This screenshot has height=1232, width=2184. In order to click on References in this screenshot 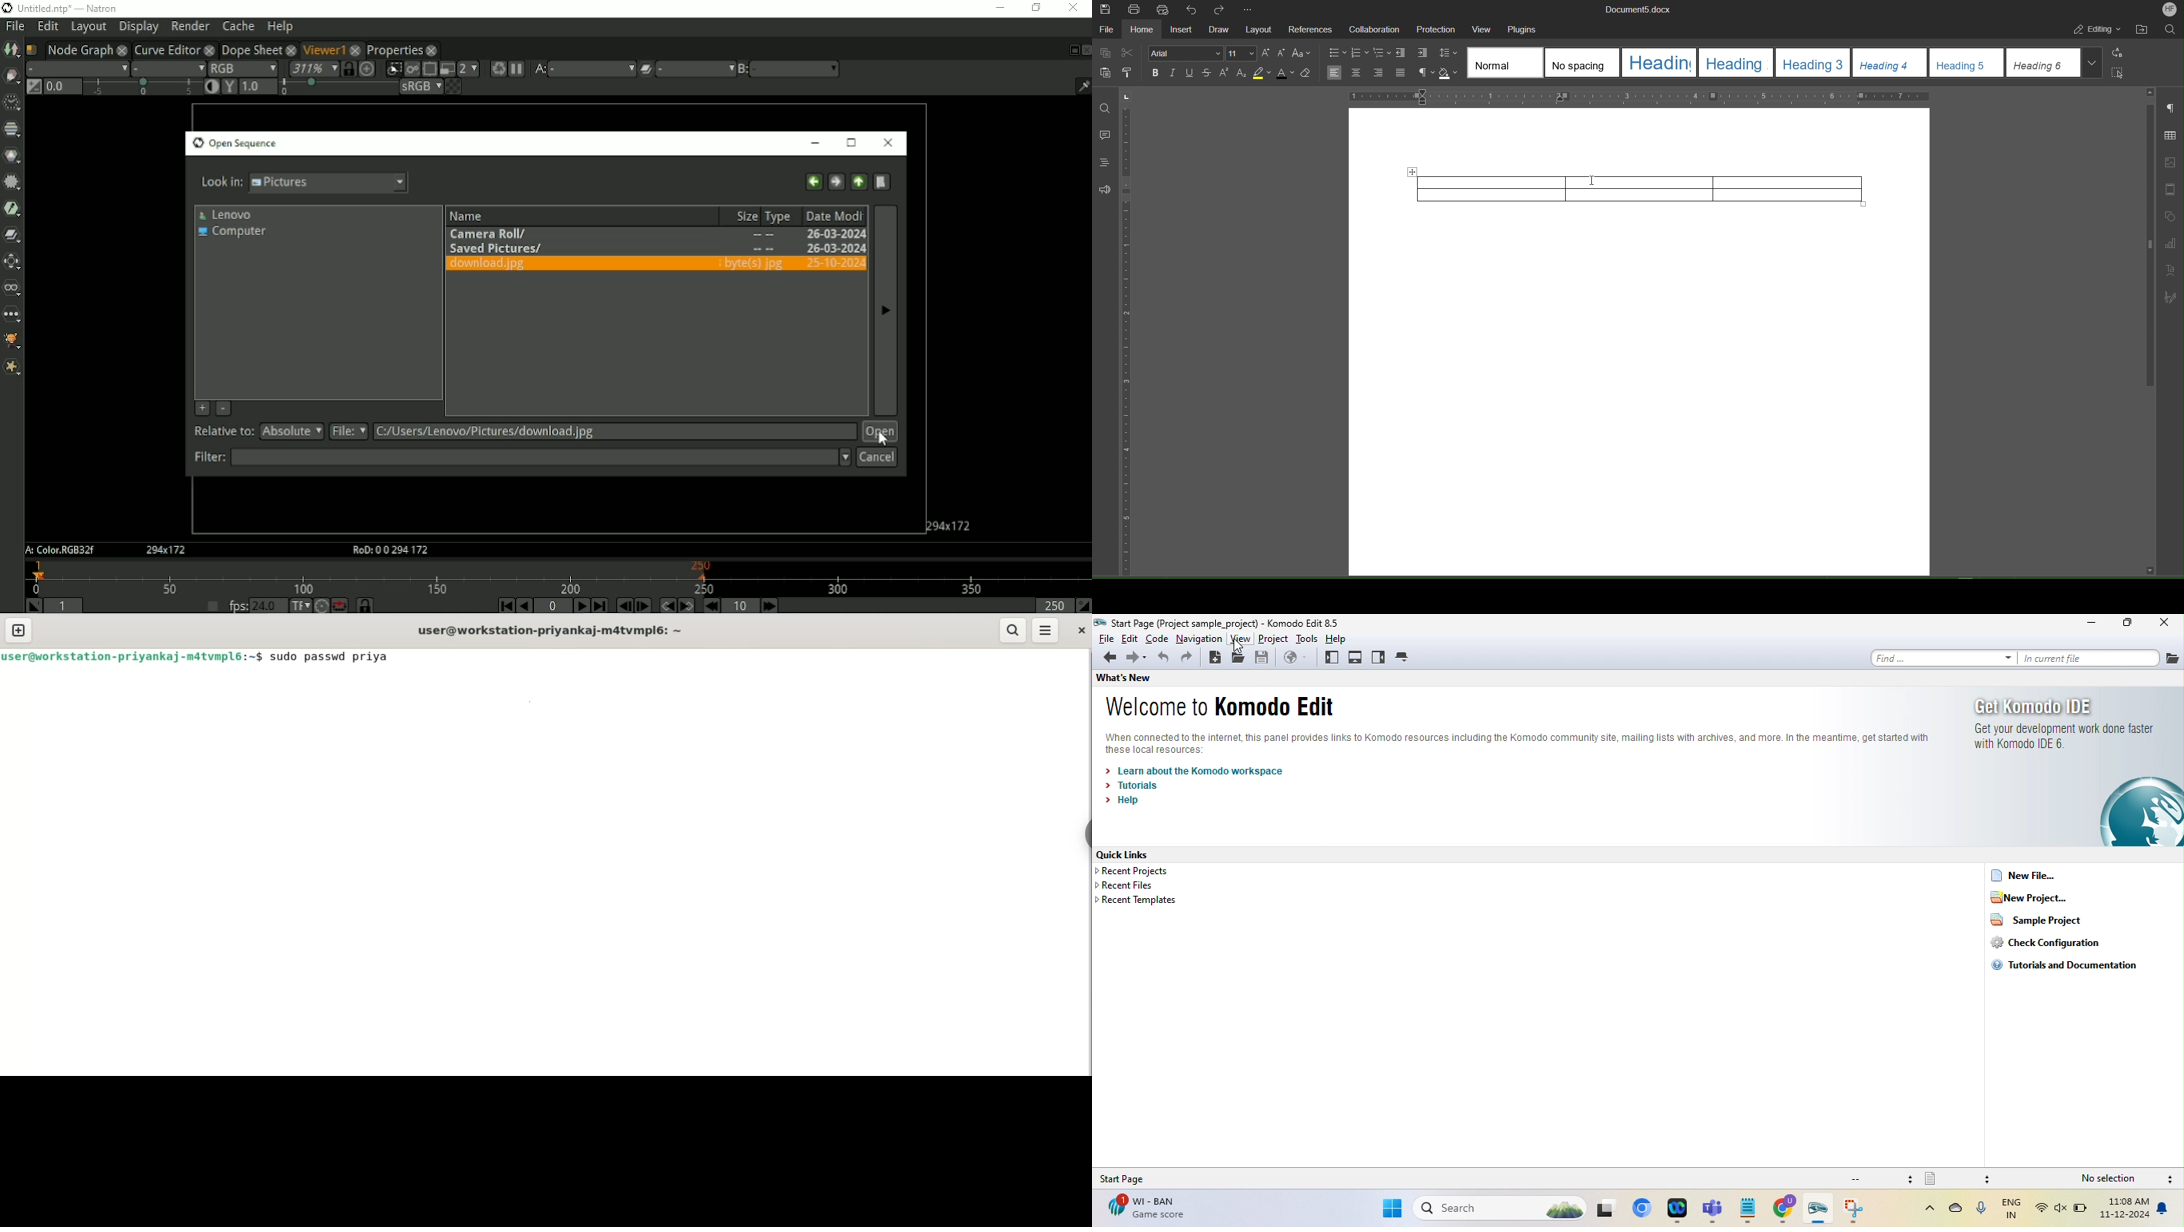, I will do `click(1311, 31)`.